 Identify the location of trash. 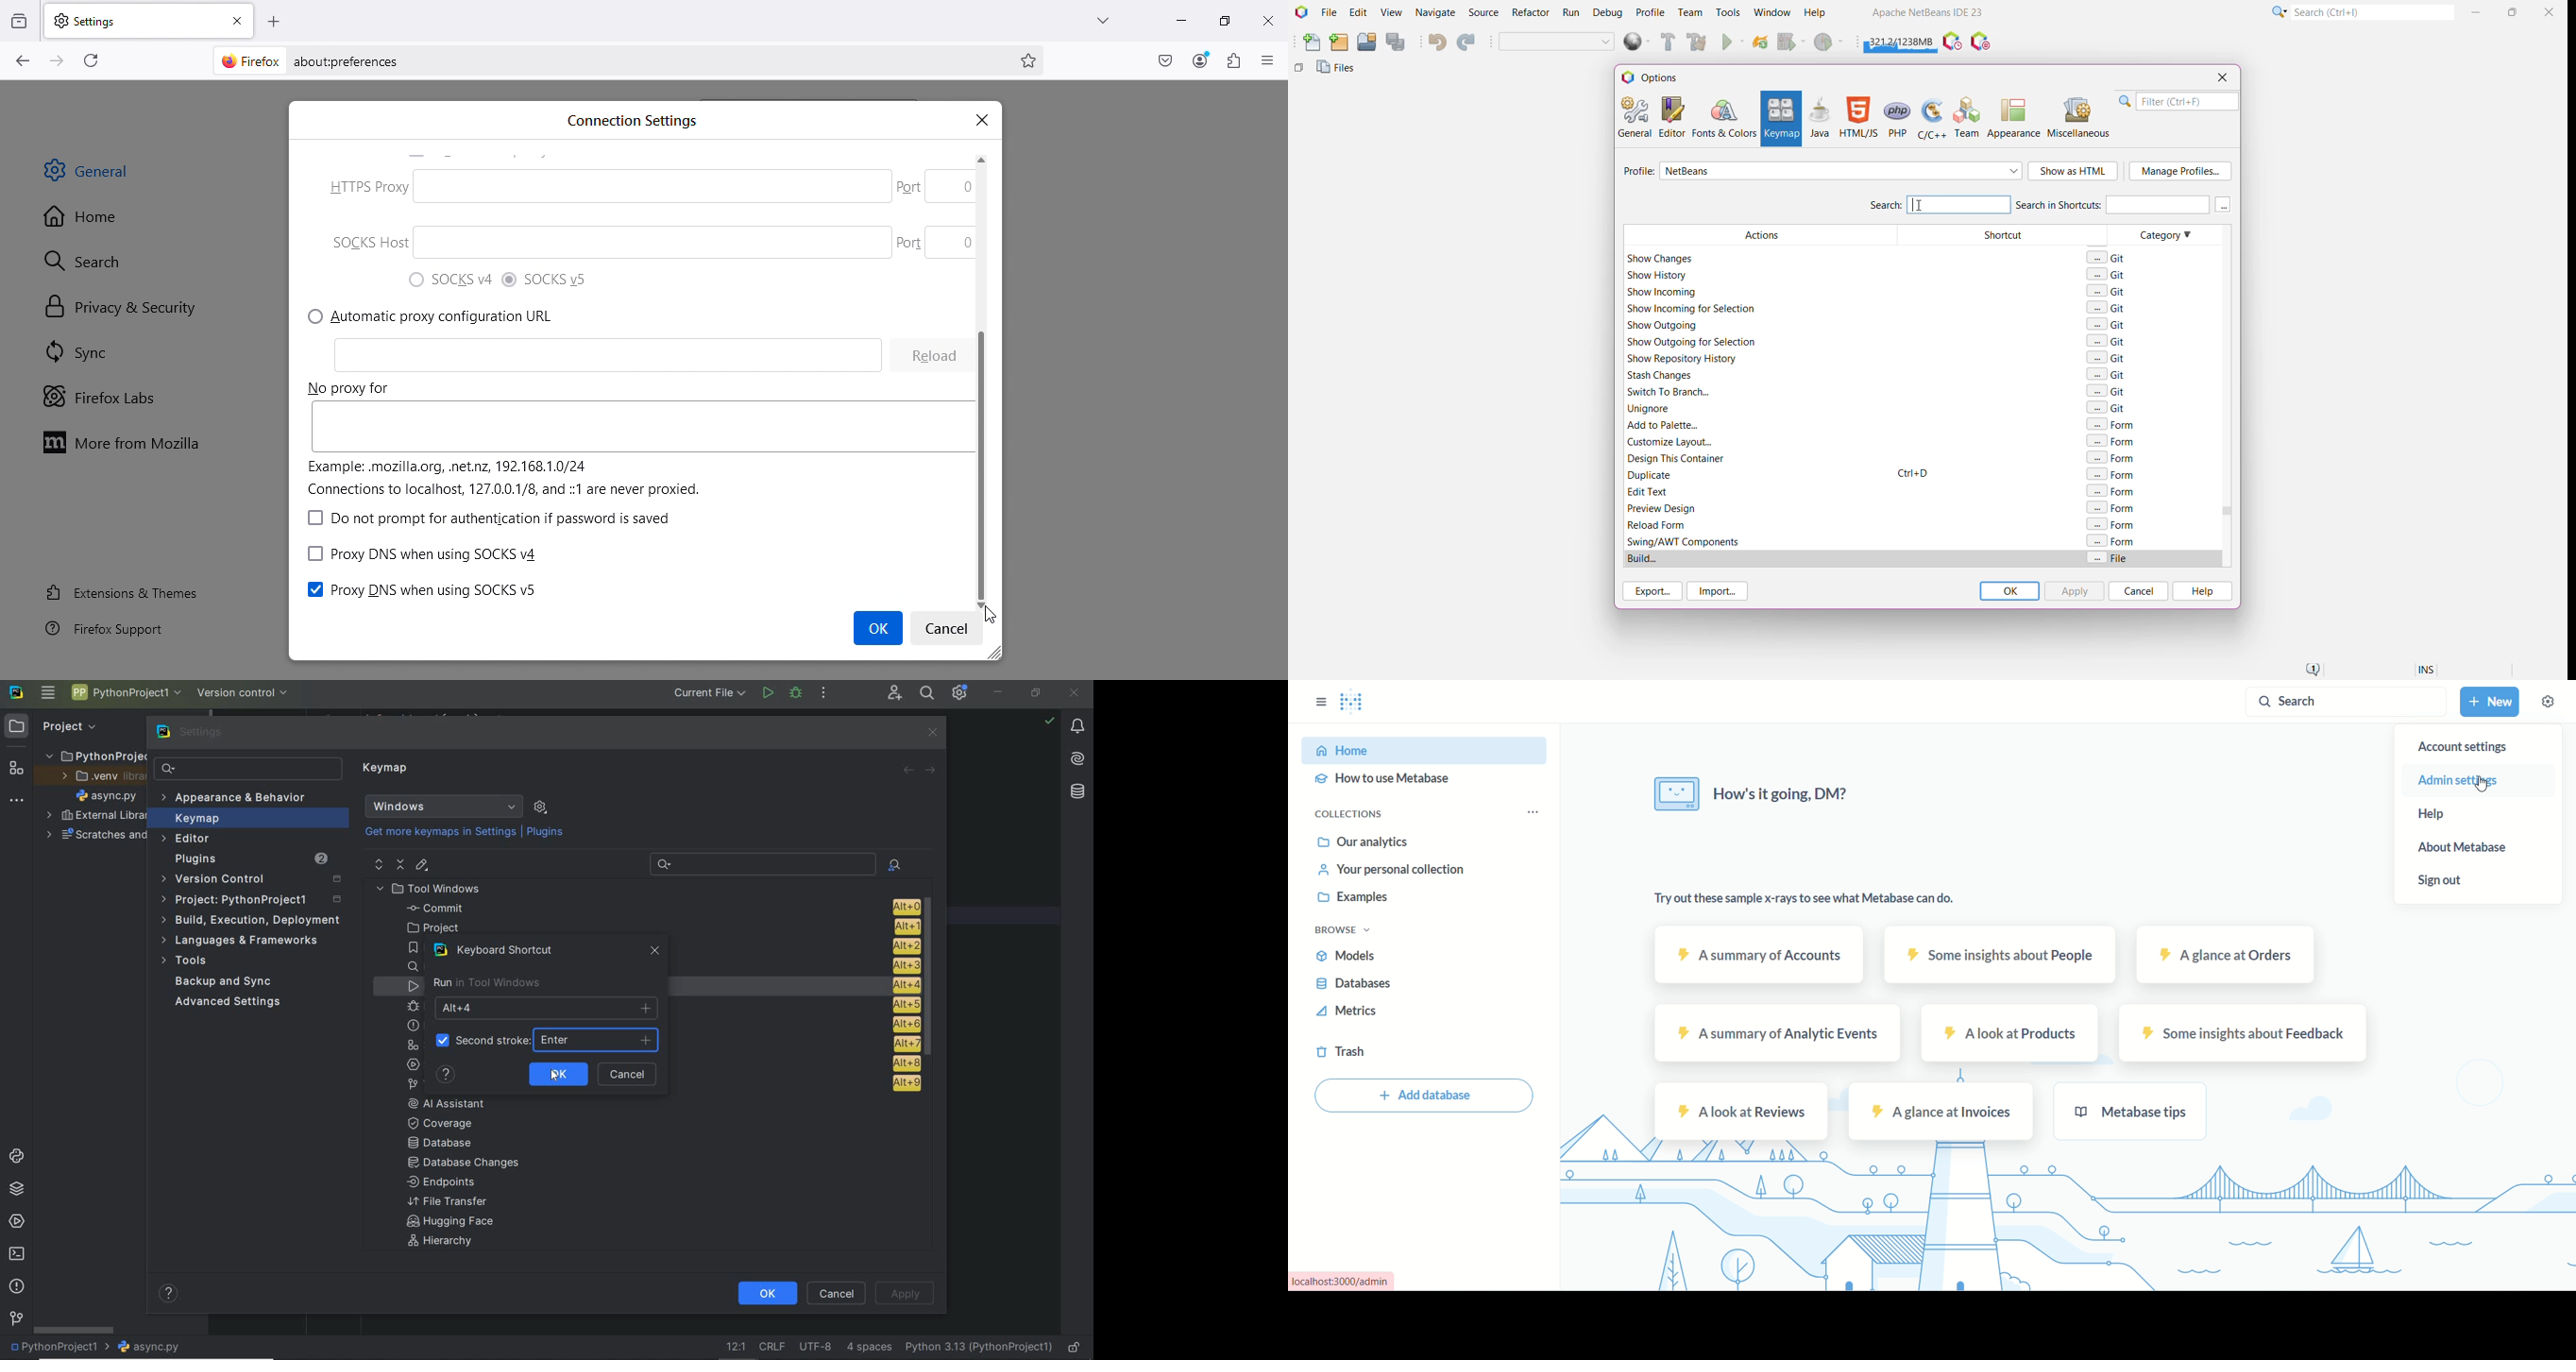
(1343, 1052).